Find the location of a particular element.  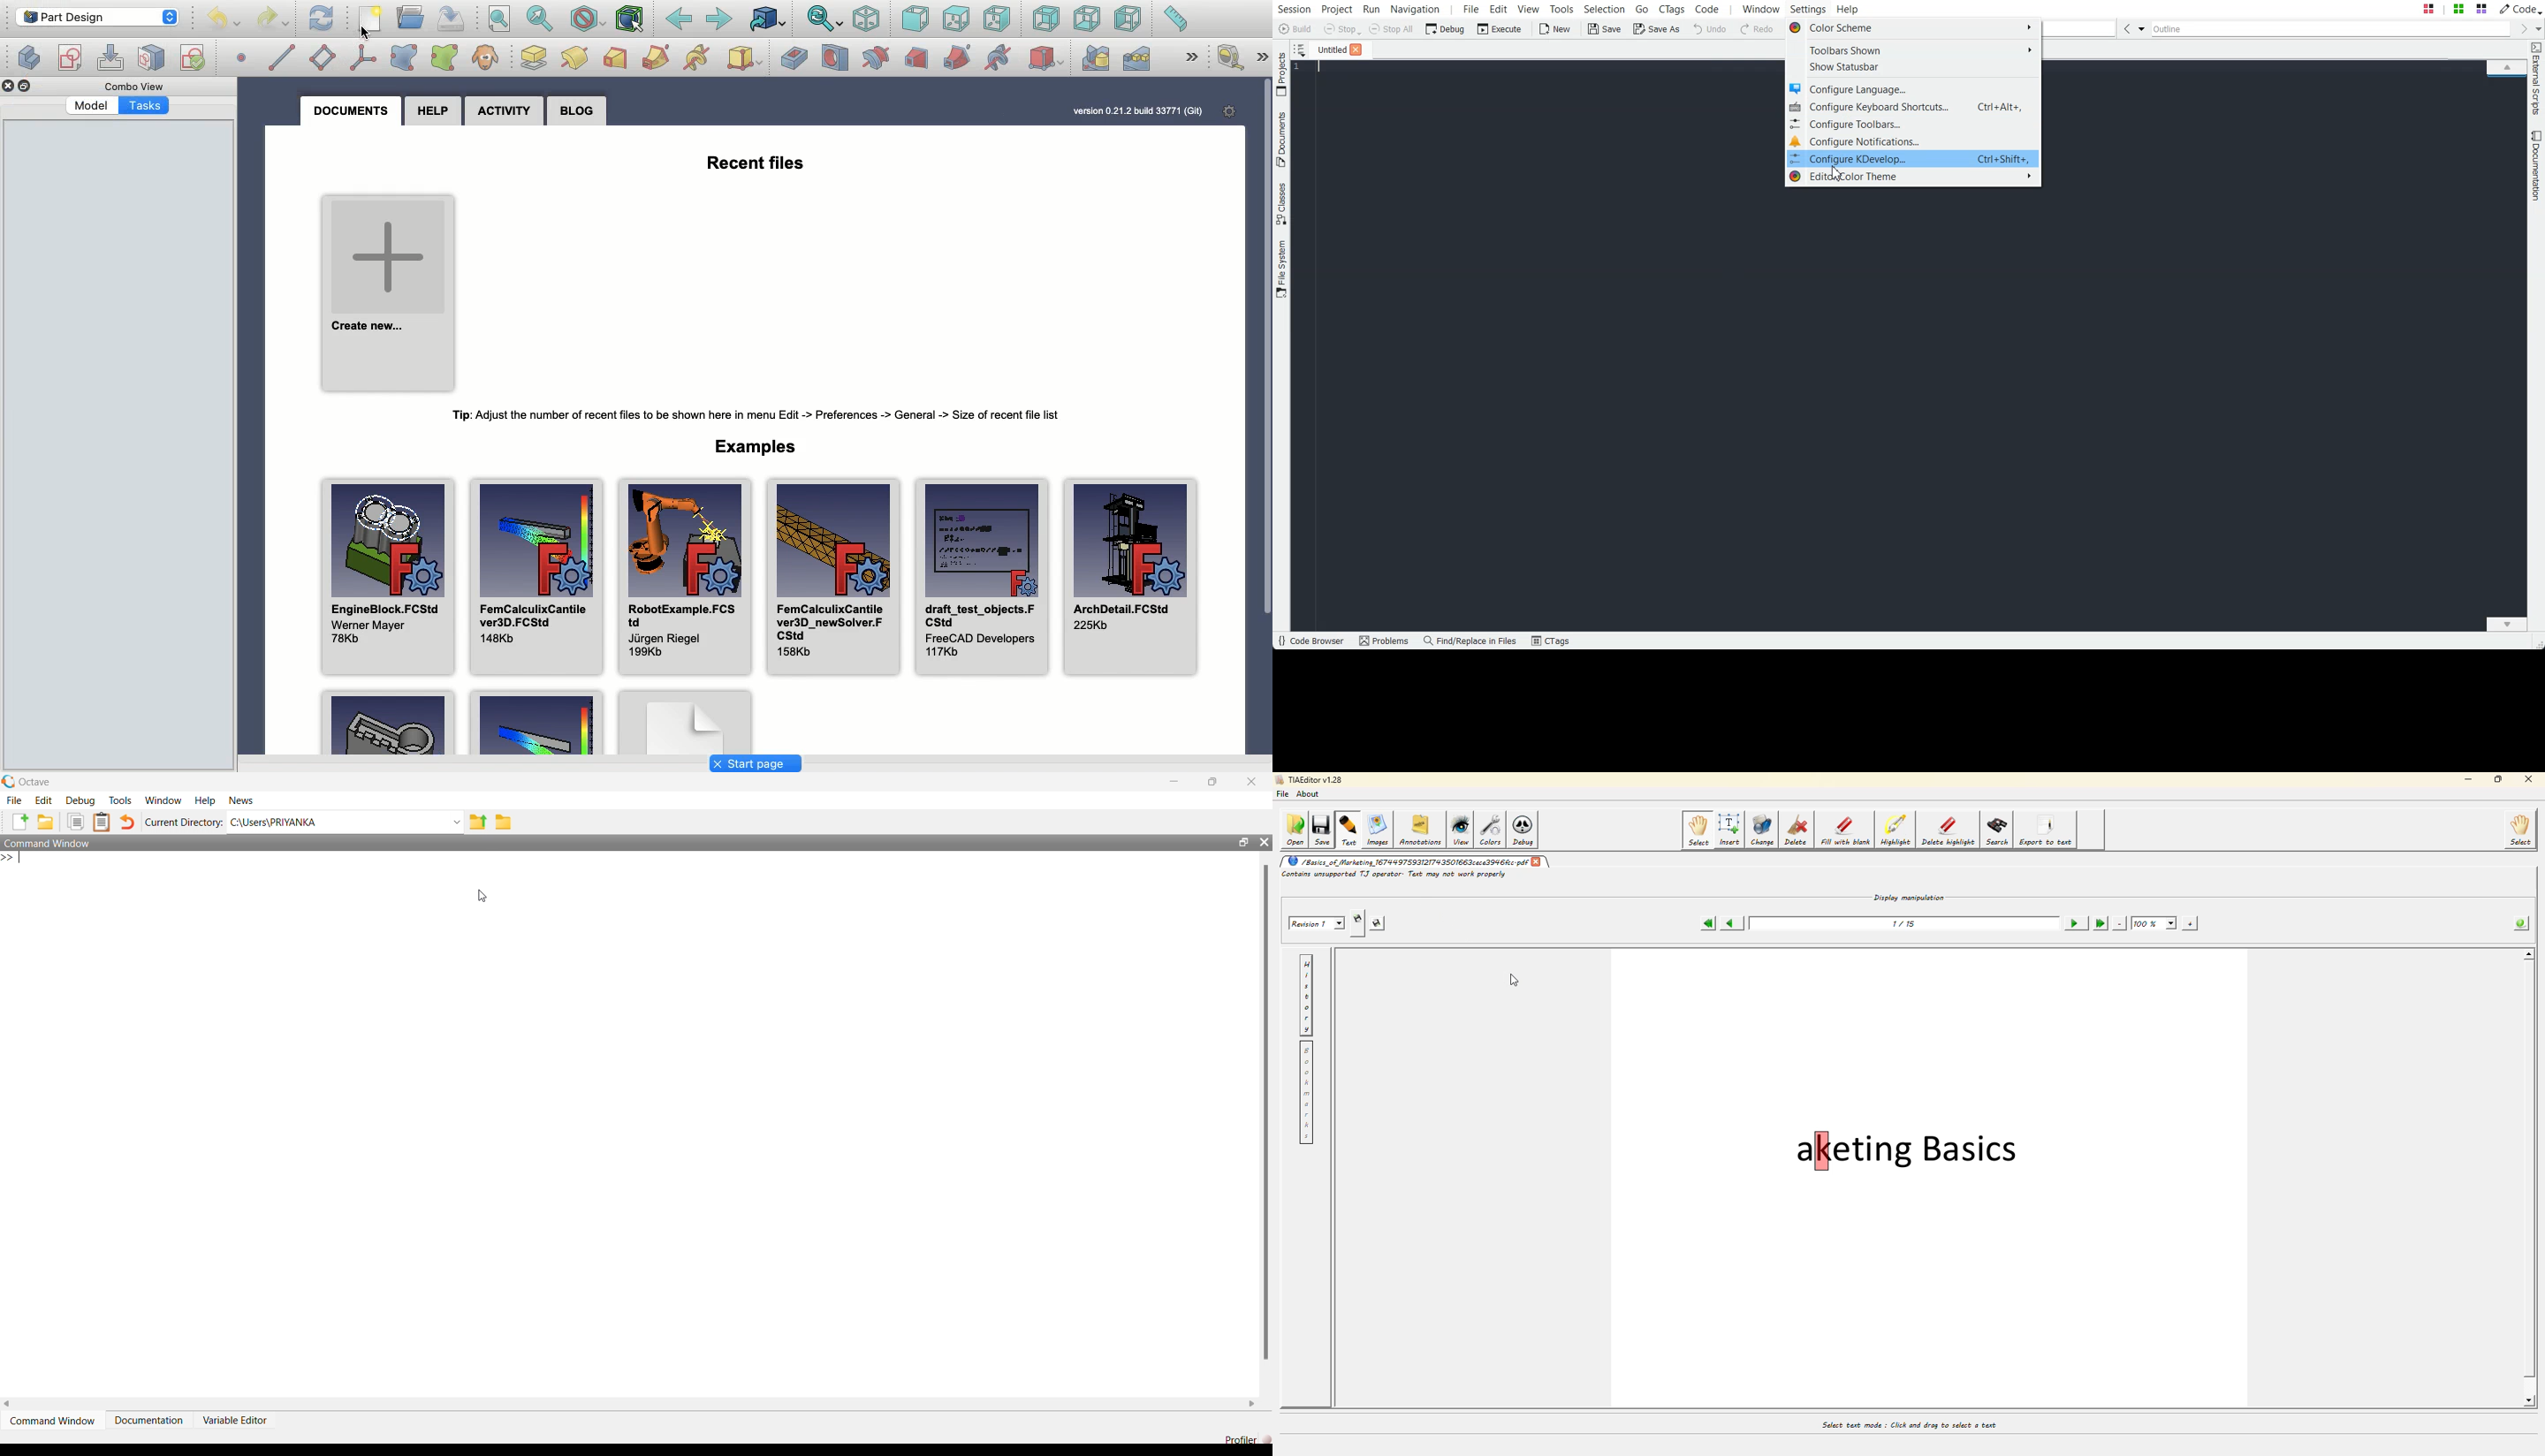

Model is located at coordinates (91, 106).